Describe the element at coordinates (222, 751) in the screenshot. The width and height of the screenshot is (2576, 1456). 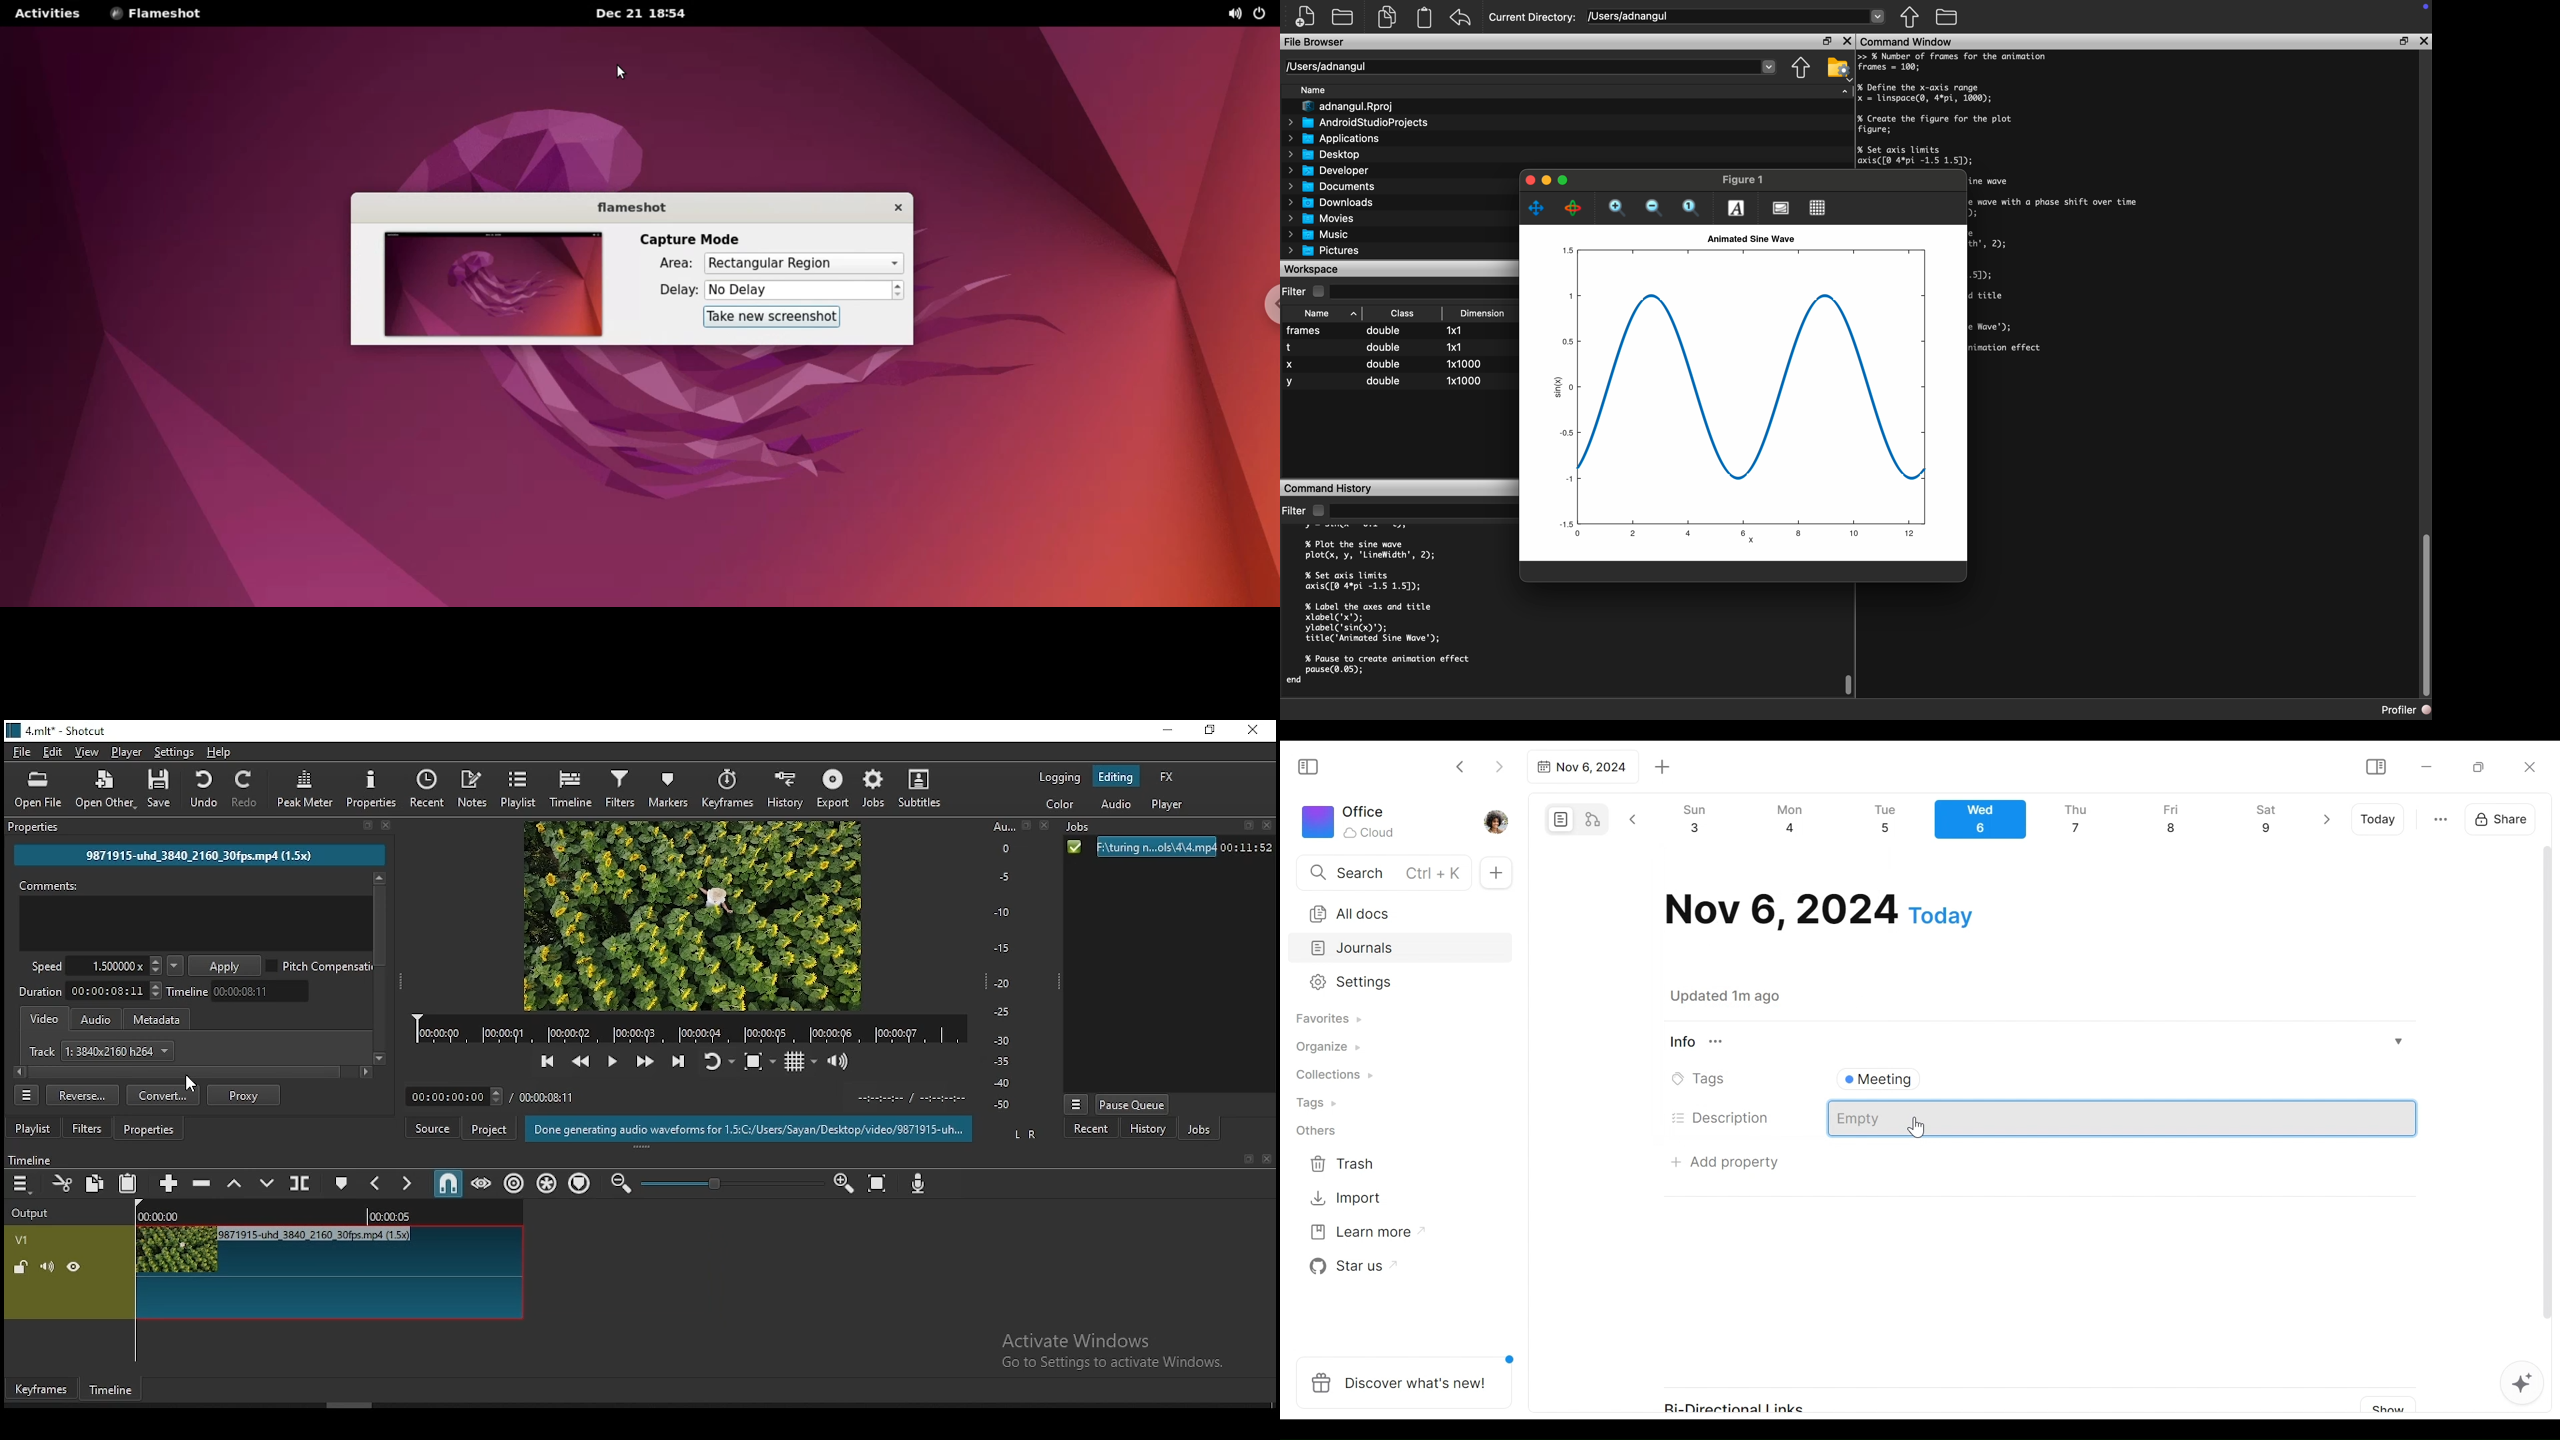
I see `help` at that location.